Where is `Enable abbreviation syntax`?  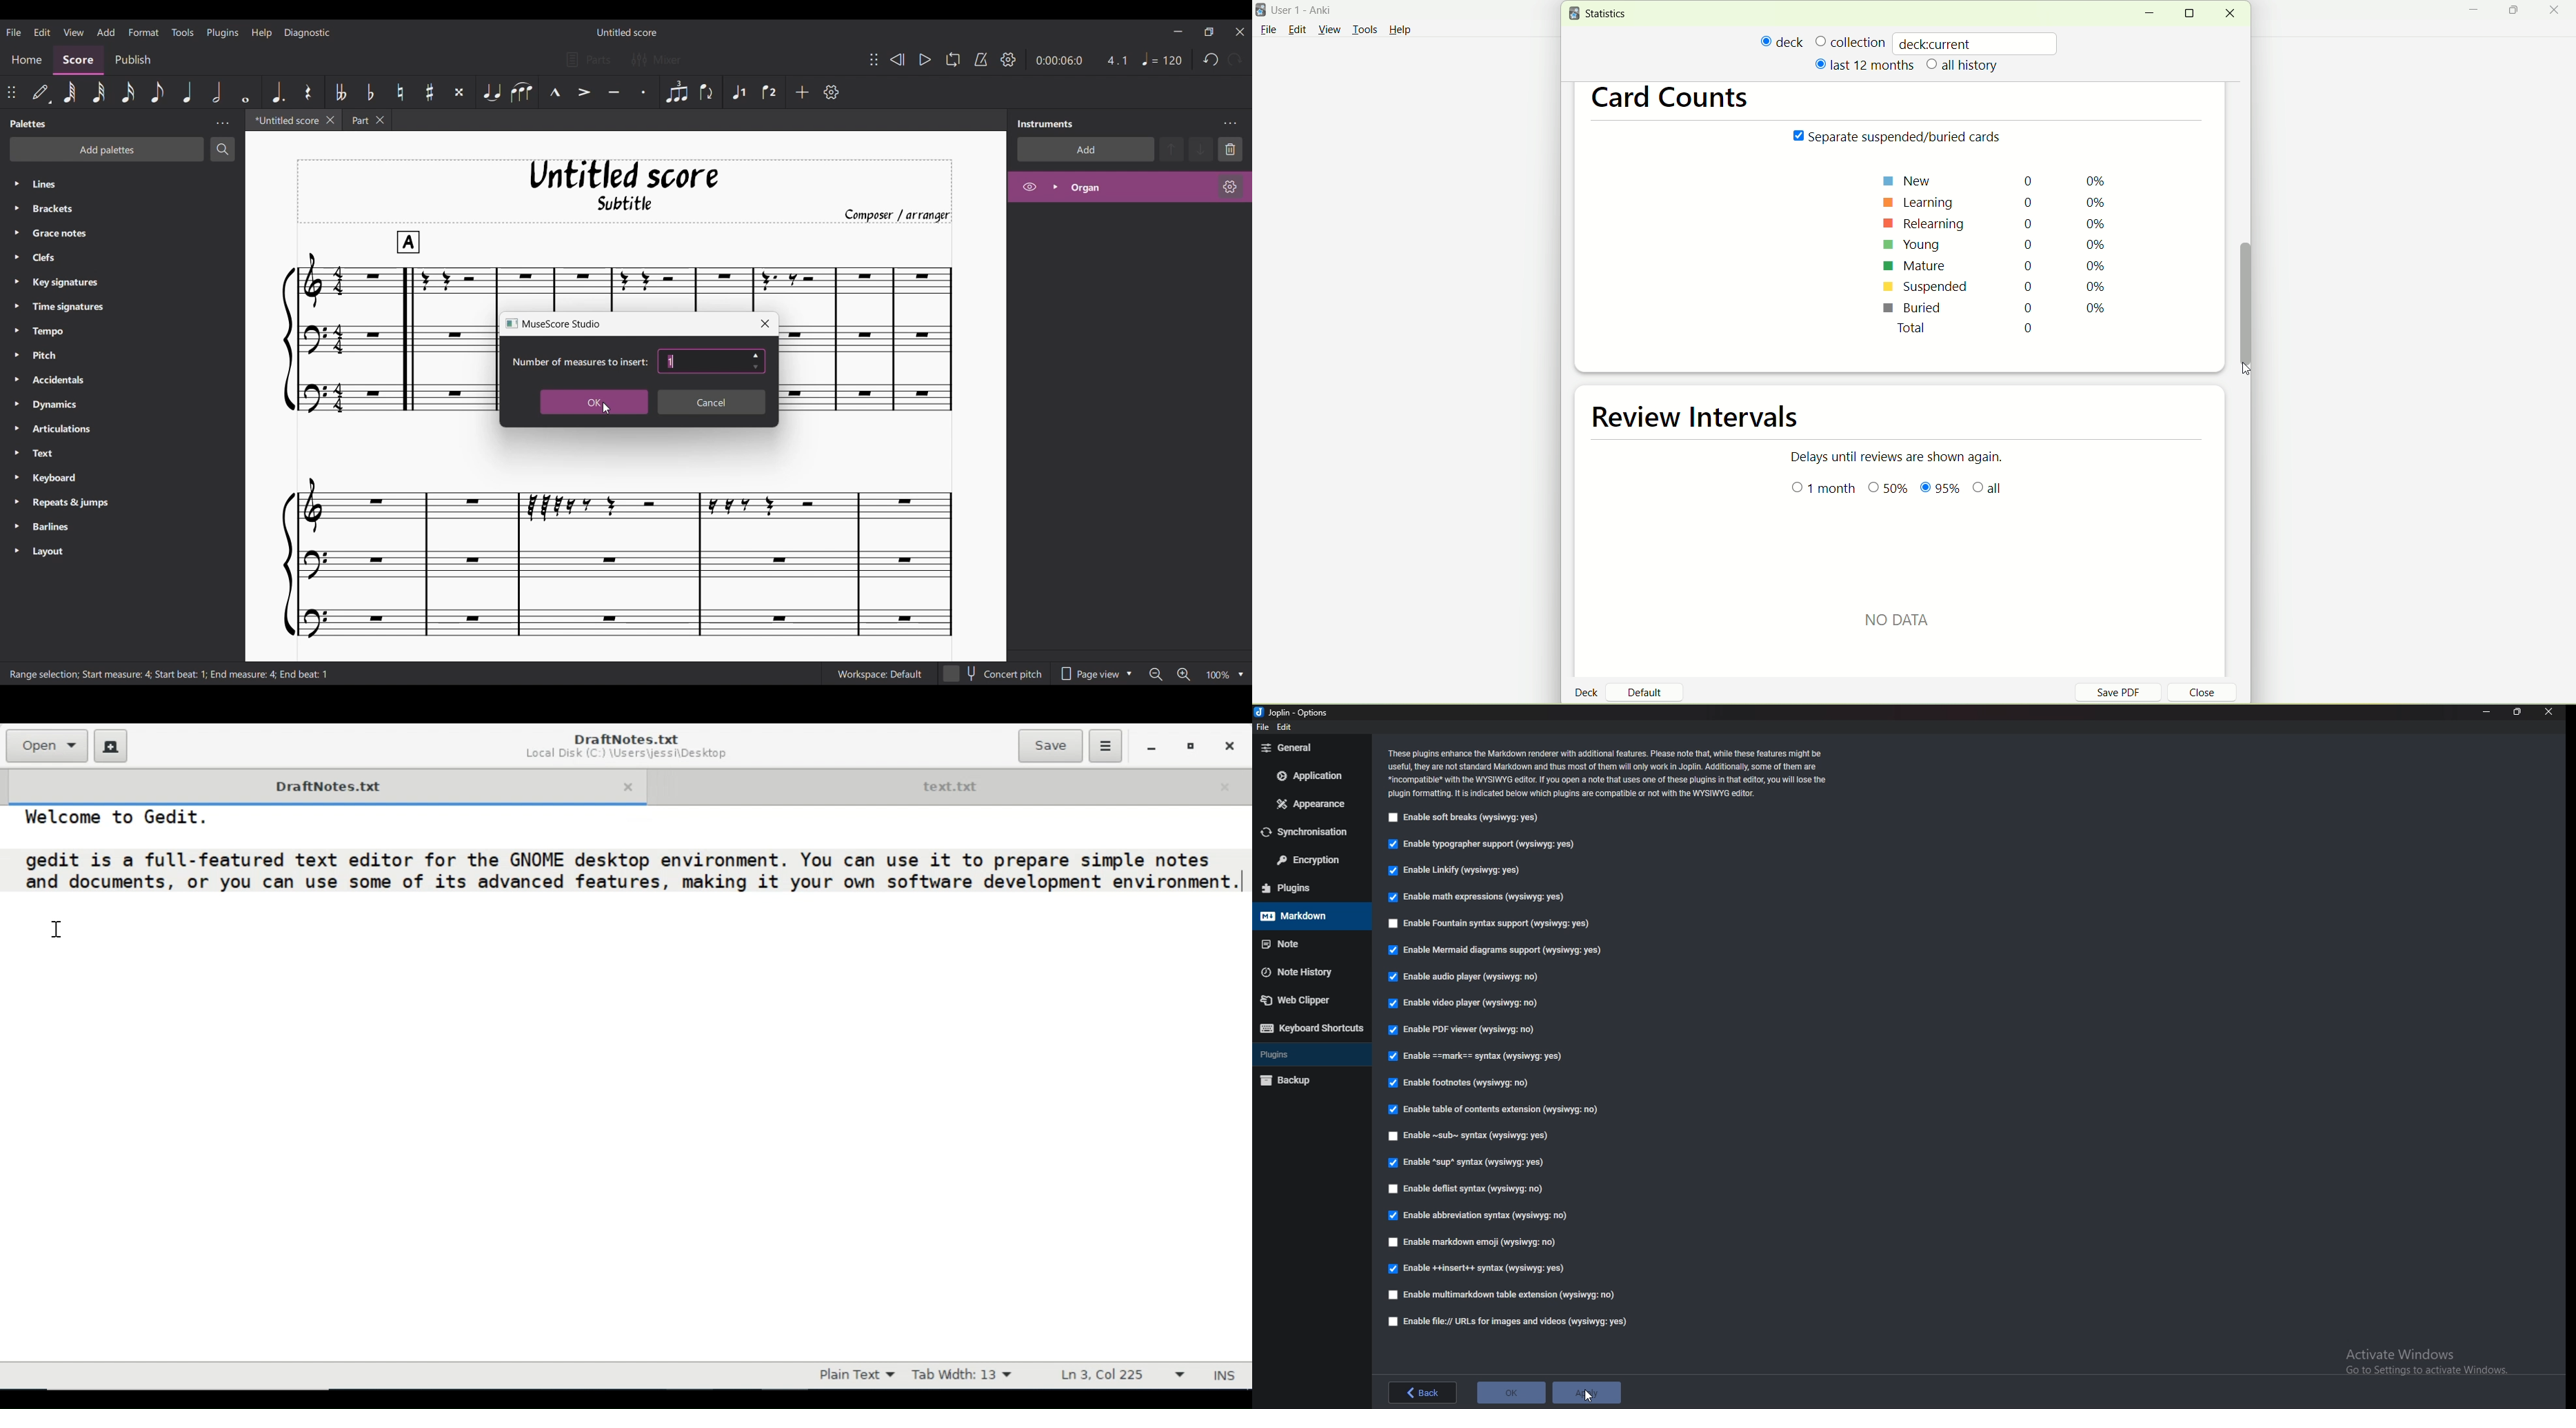 Enable abbreviation syntax is located at coordinates (1485, 1217).